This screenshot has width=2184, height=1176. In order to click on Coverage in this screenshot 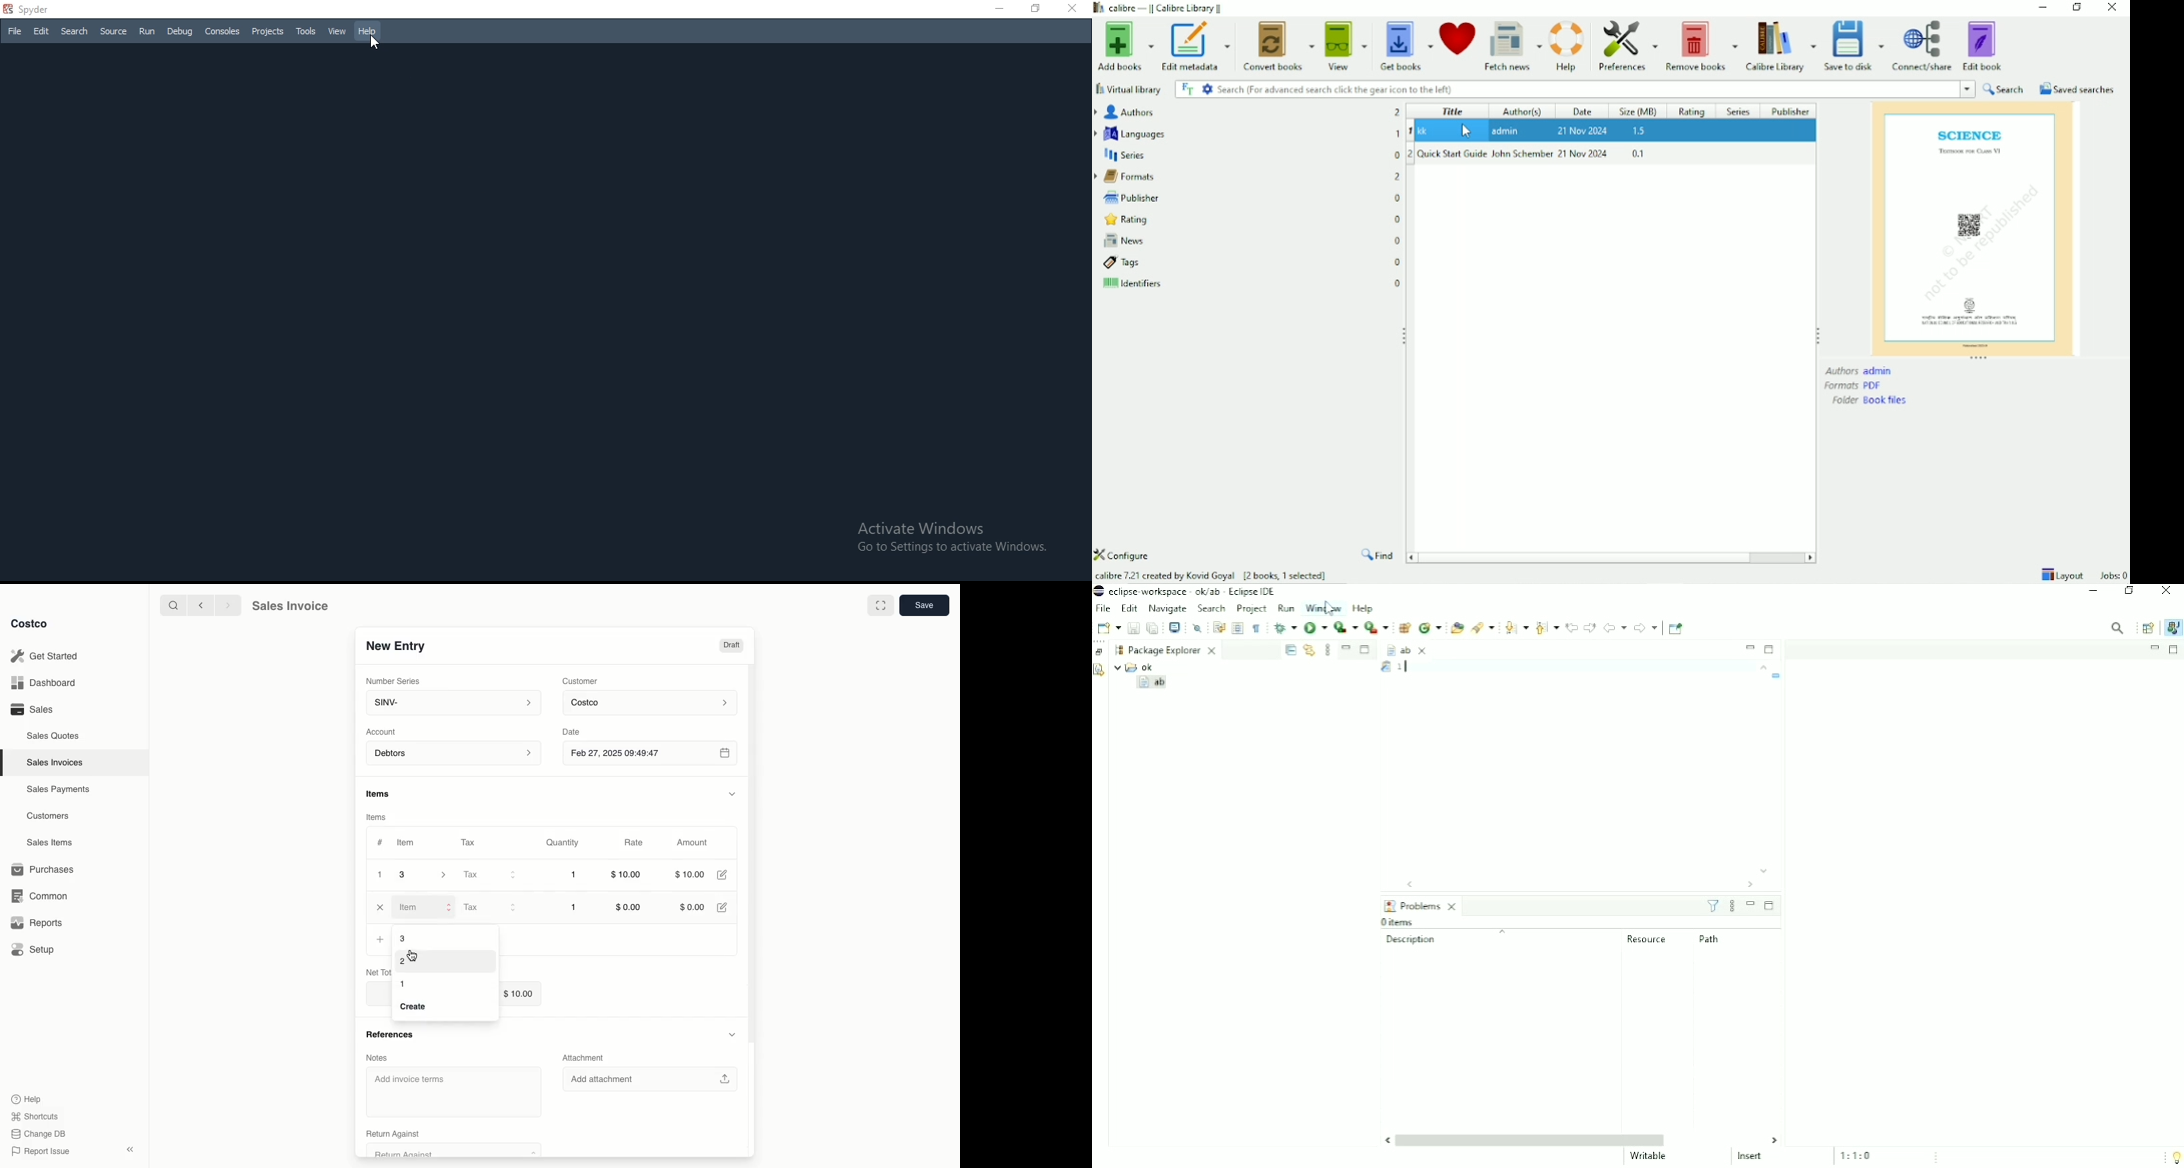, I will do `click(1345, 628)`.